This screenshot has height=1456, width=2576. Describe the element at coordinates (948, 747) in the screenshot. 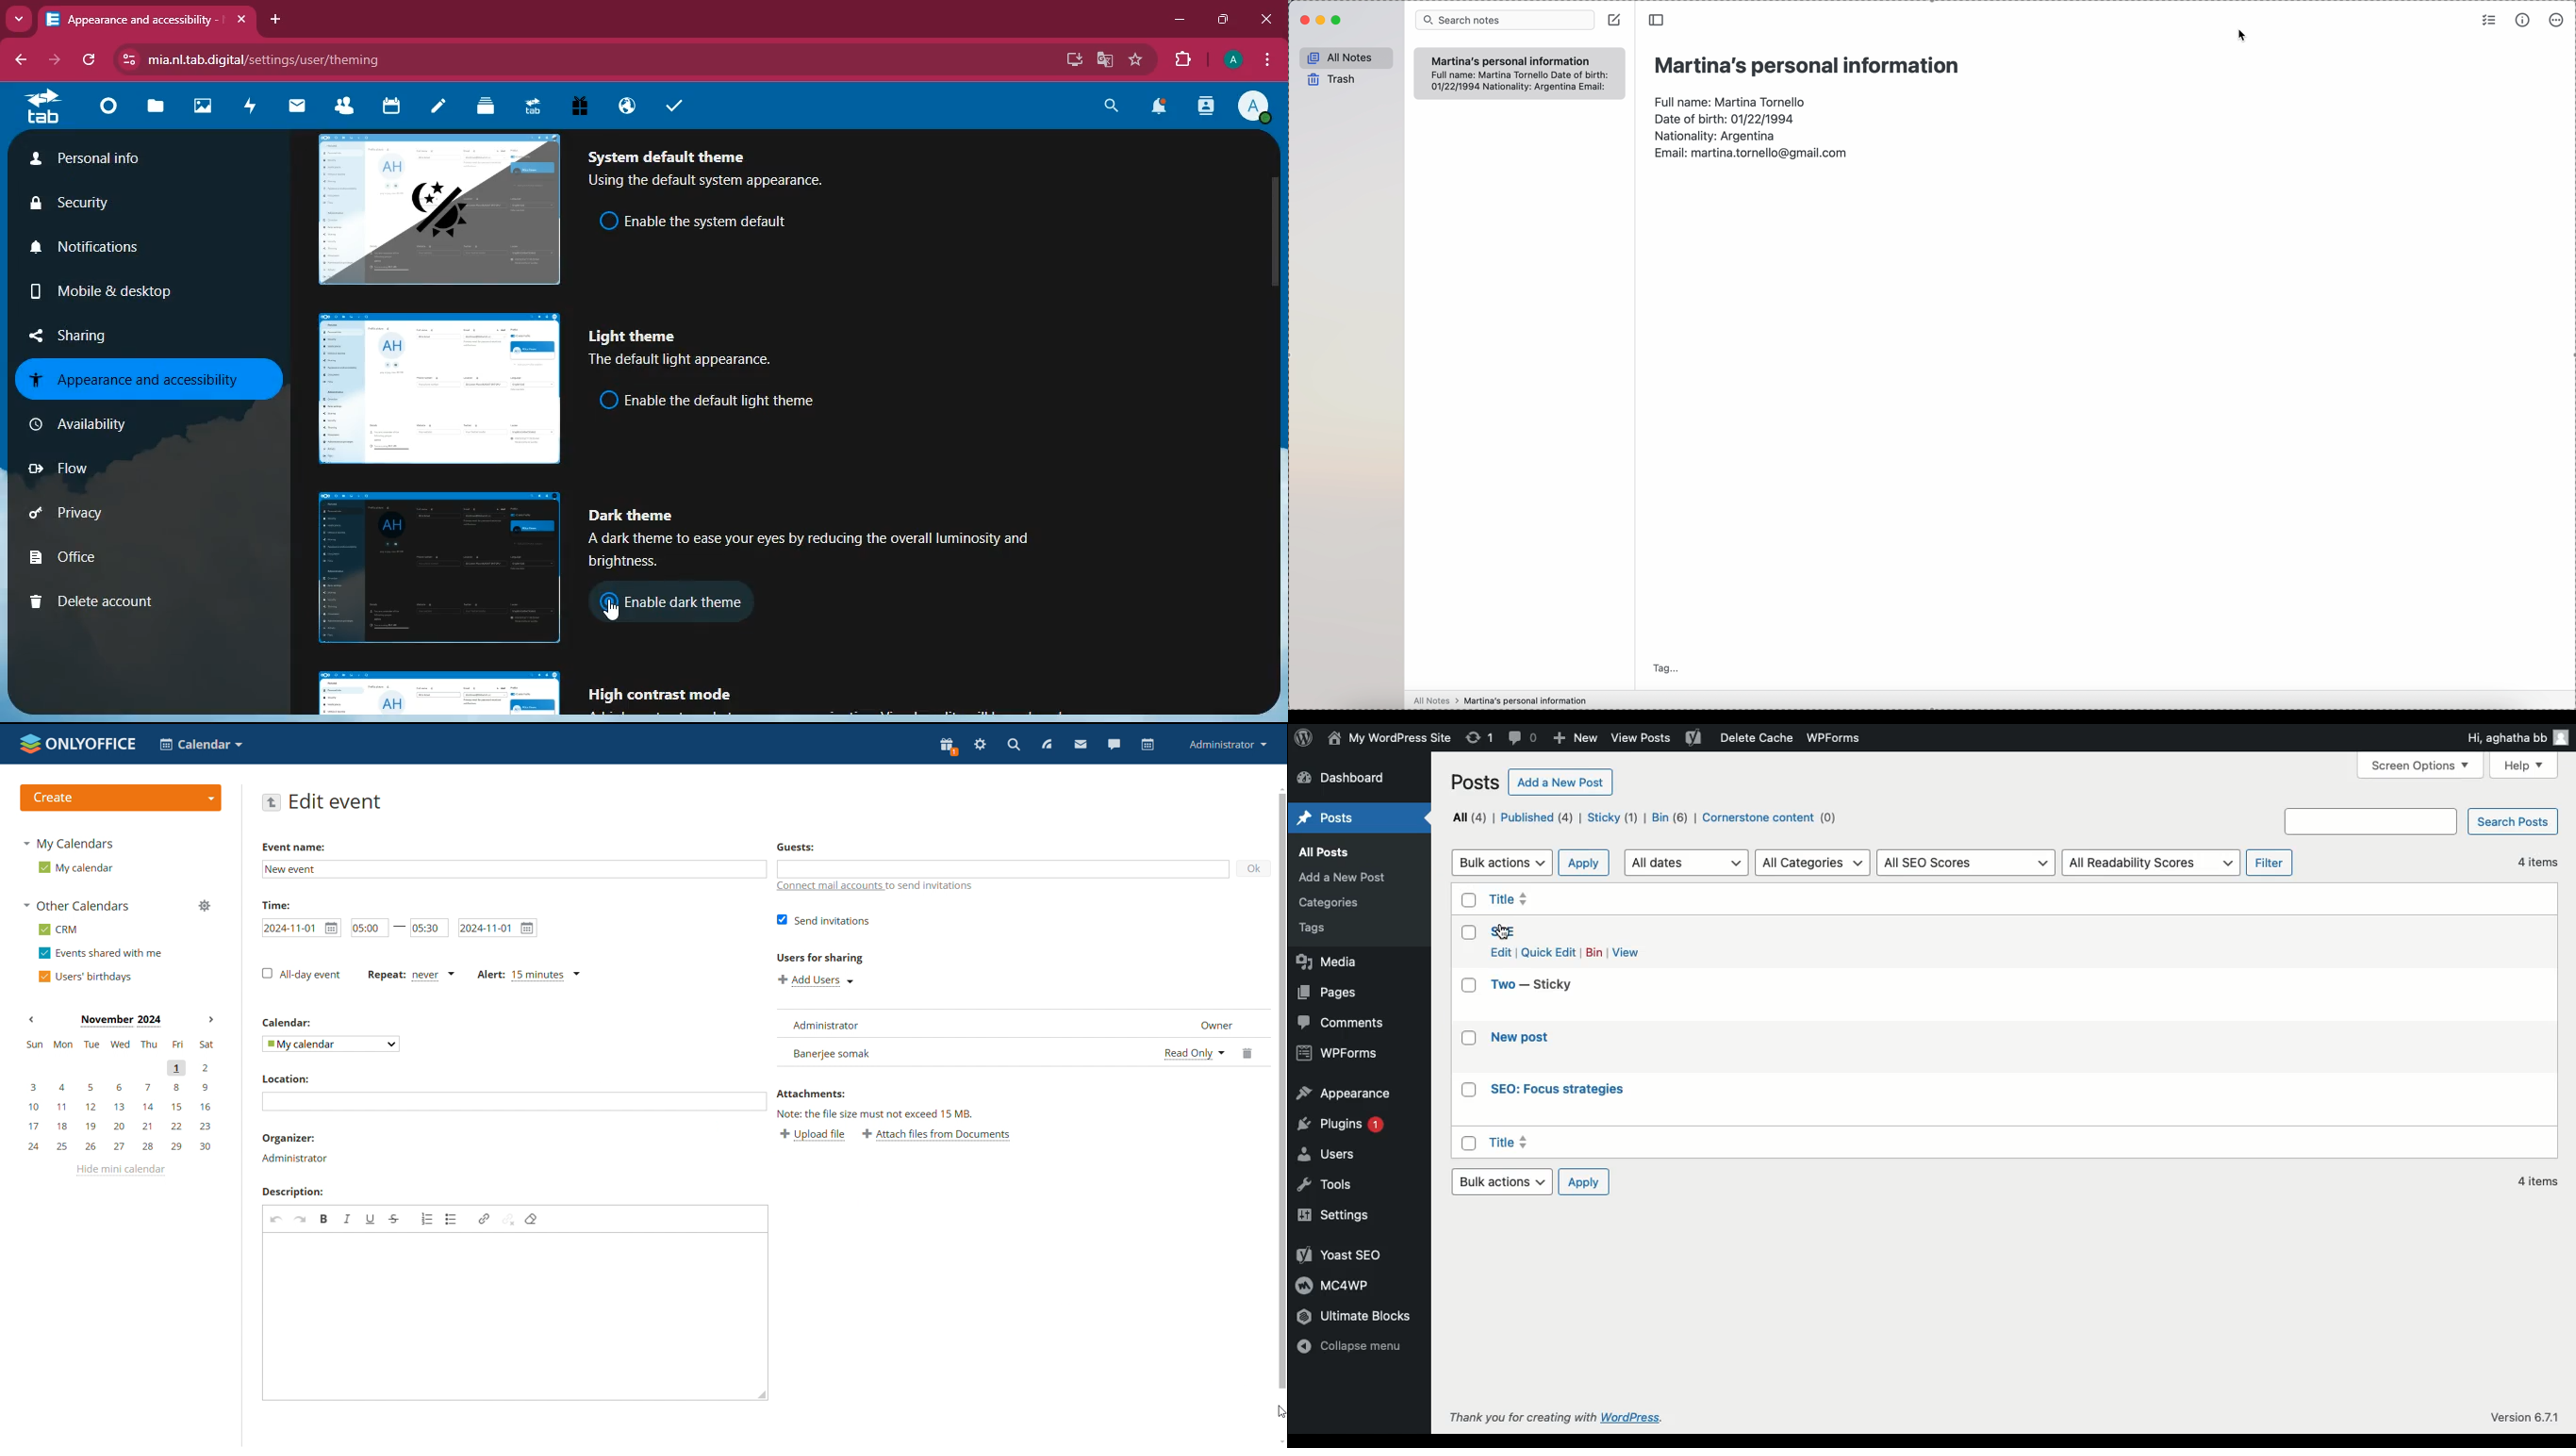

I see `present` at that location.